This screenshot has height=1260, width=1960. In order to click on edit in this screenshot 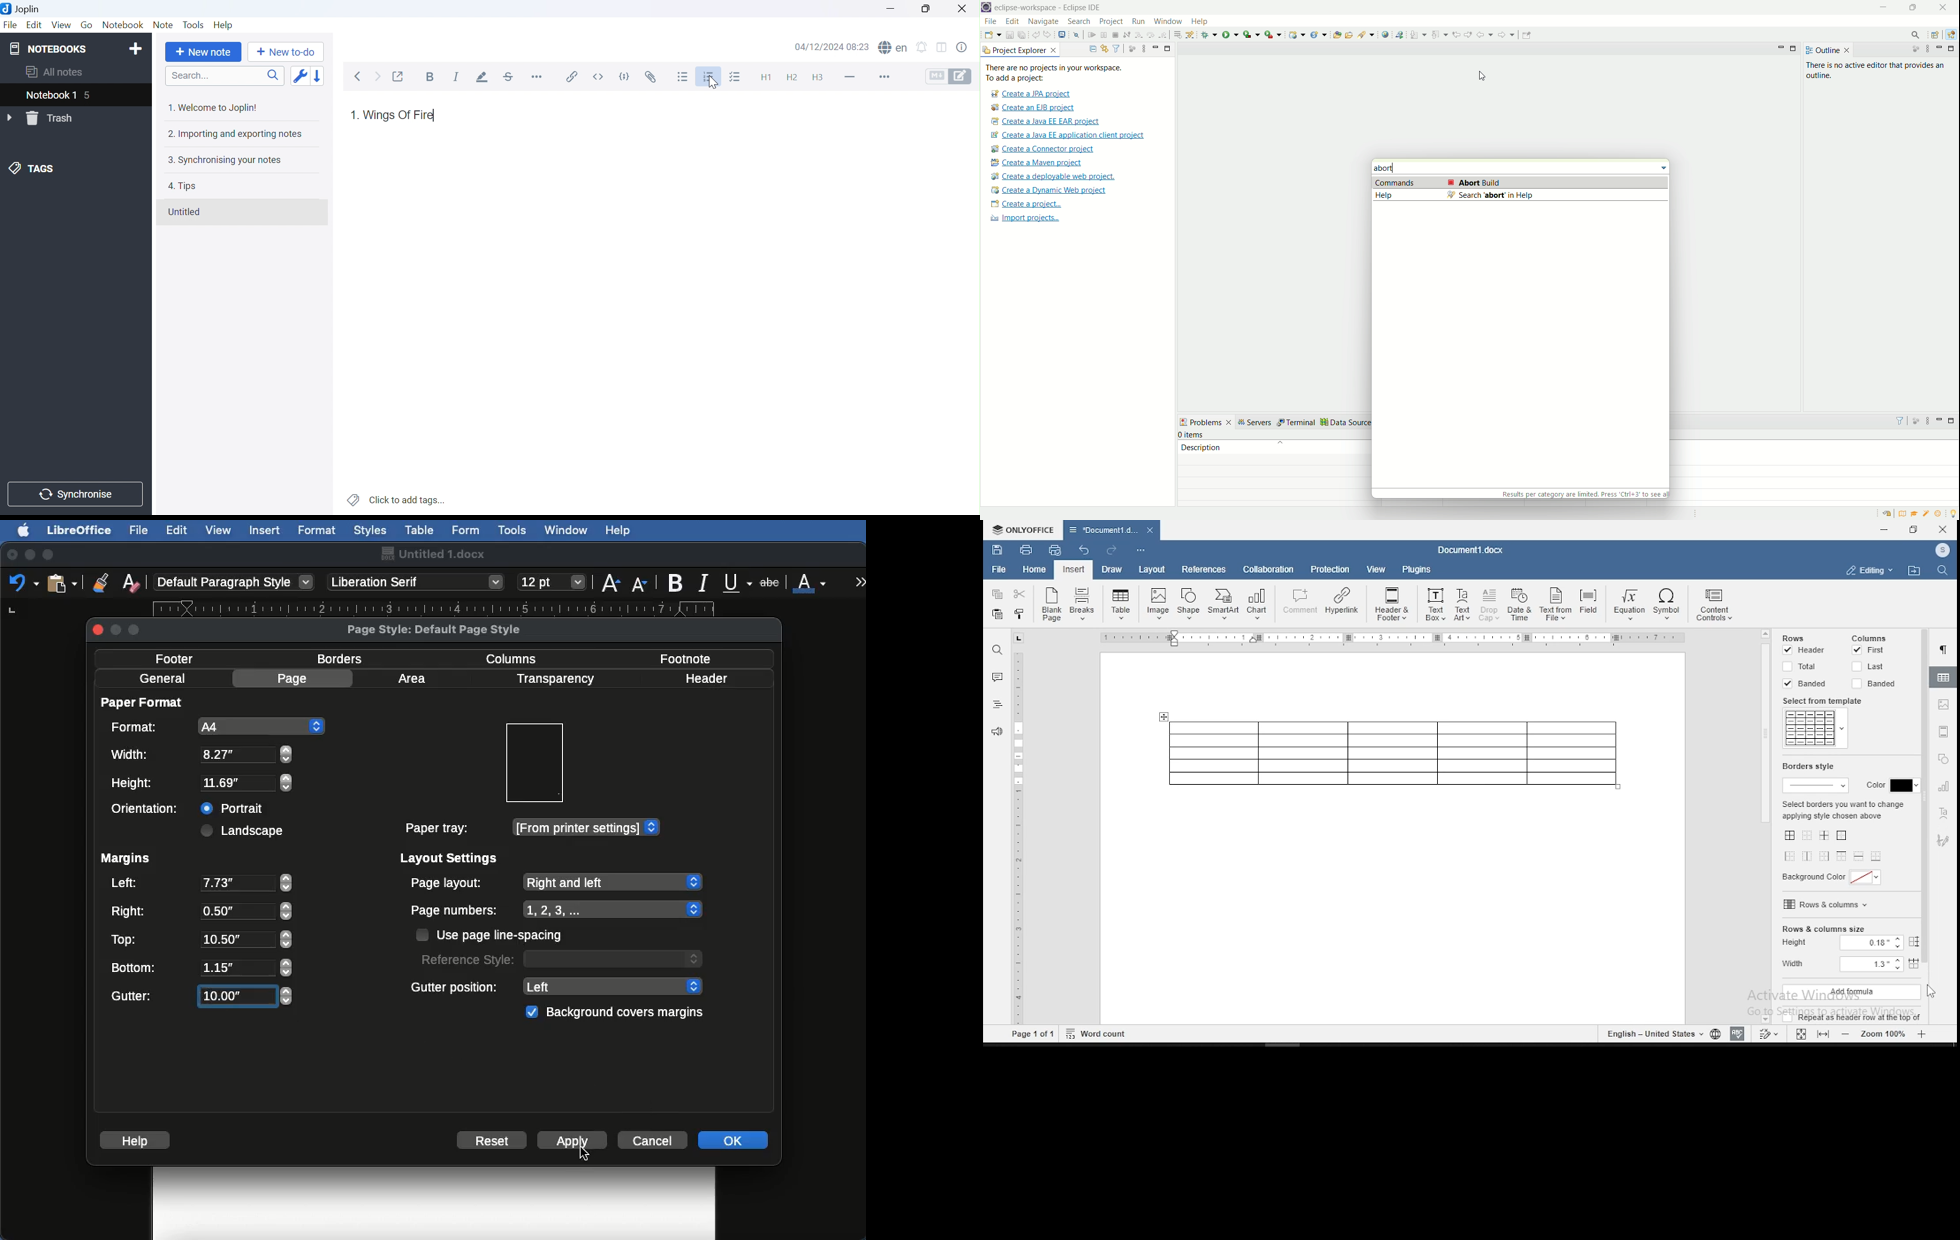, I will do `click(1014, 22)`.